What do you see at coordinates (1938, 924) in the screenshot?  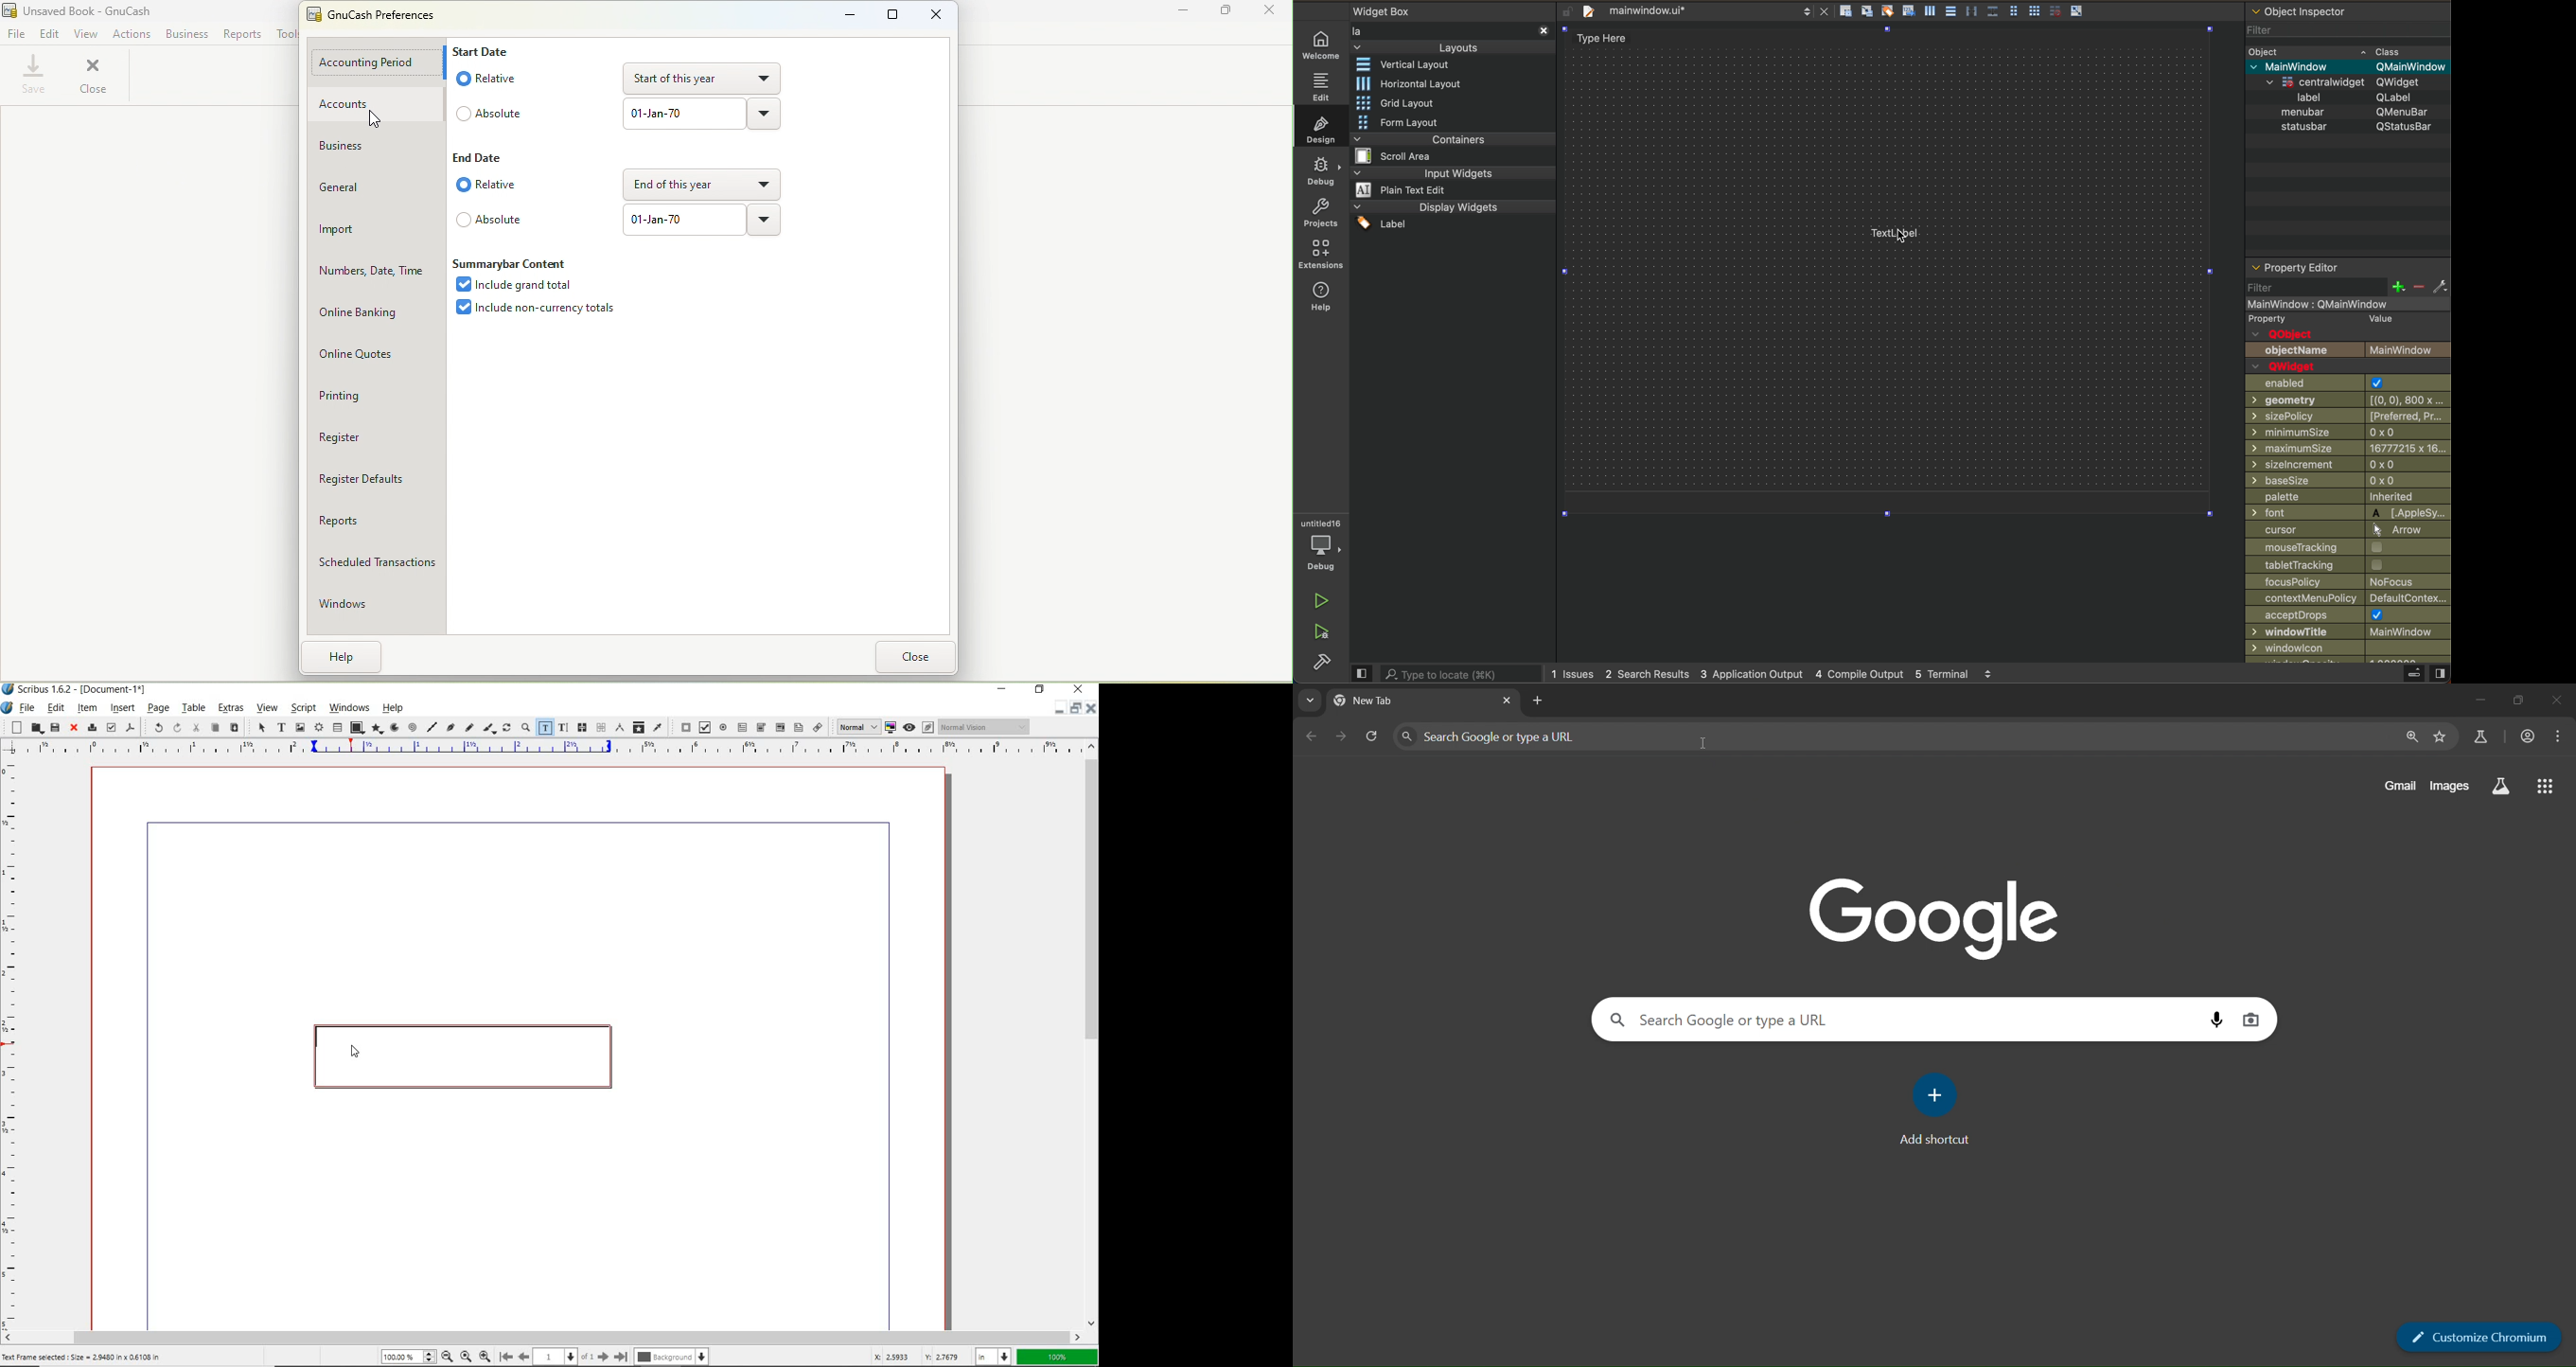 I see `google` at bounding box center [1938, 924].